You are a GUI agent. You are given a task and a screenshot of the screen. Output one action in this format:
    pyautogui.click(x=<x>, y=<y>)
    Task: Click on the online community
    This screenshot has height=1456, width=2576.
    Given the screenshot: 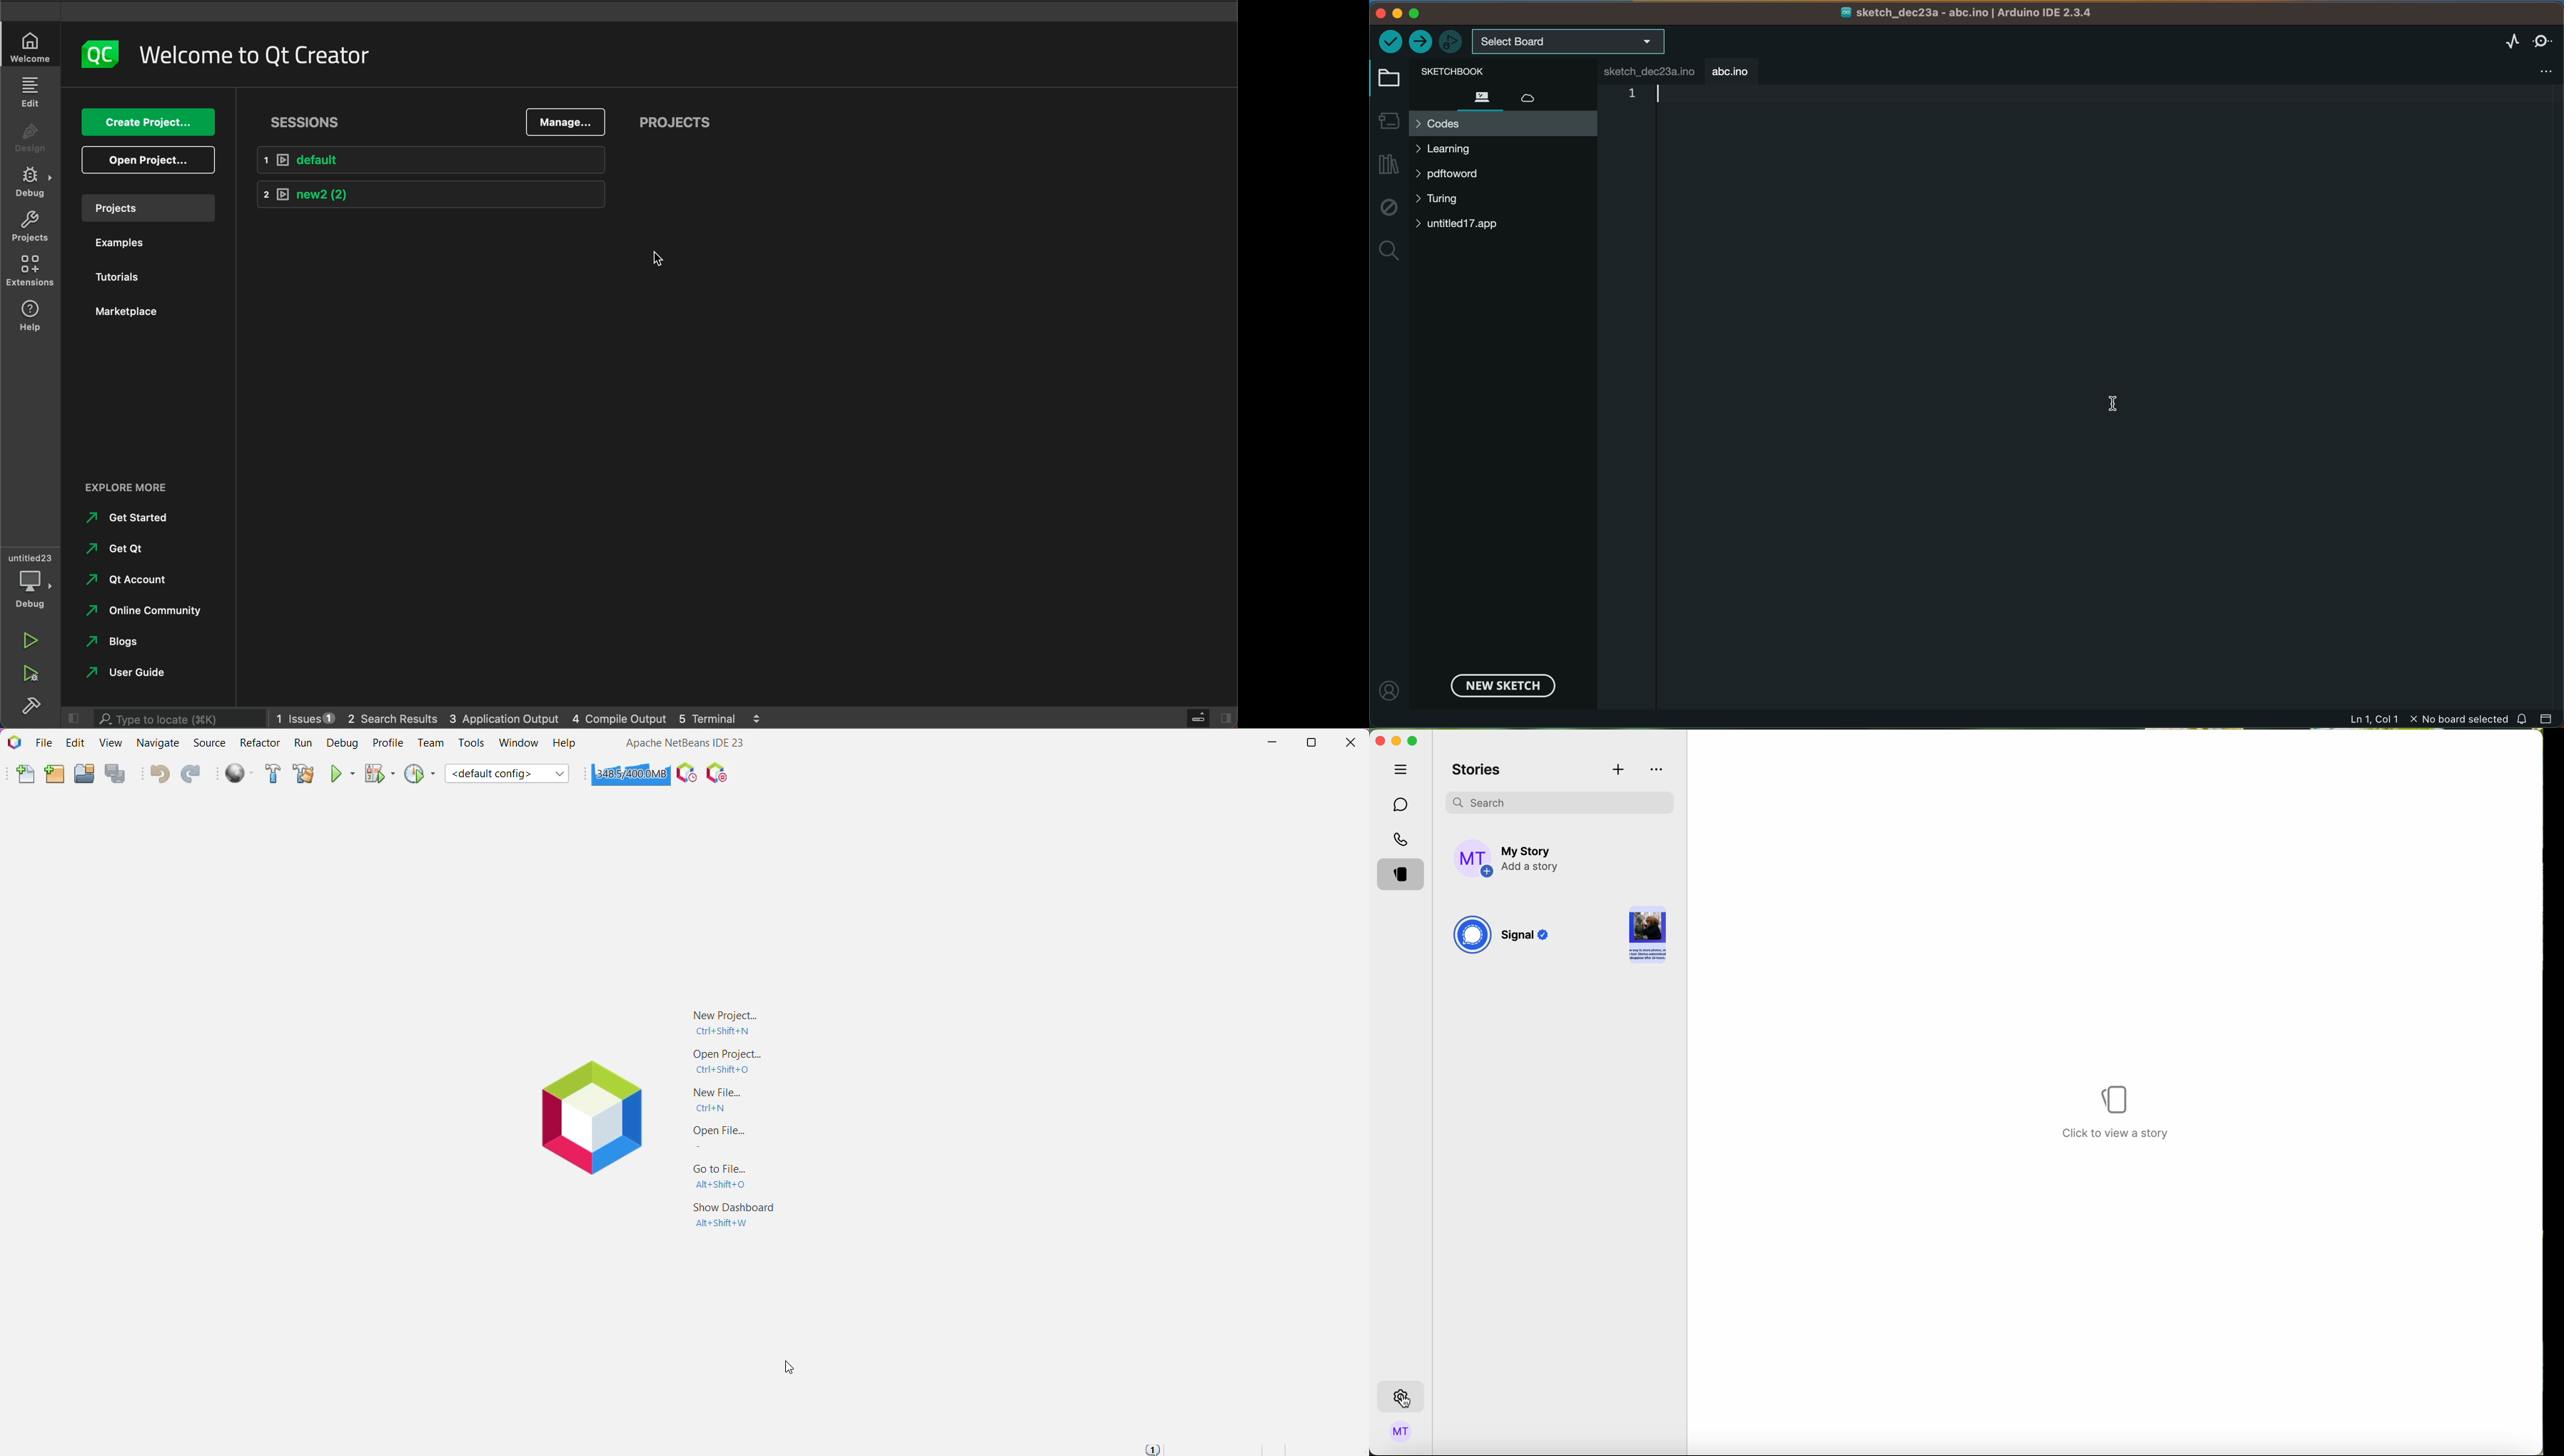 What is the action you would take?
    pyautogui.click(x=149, y=609)
    